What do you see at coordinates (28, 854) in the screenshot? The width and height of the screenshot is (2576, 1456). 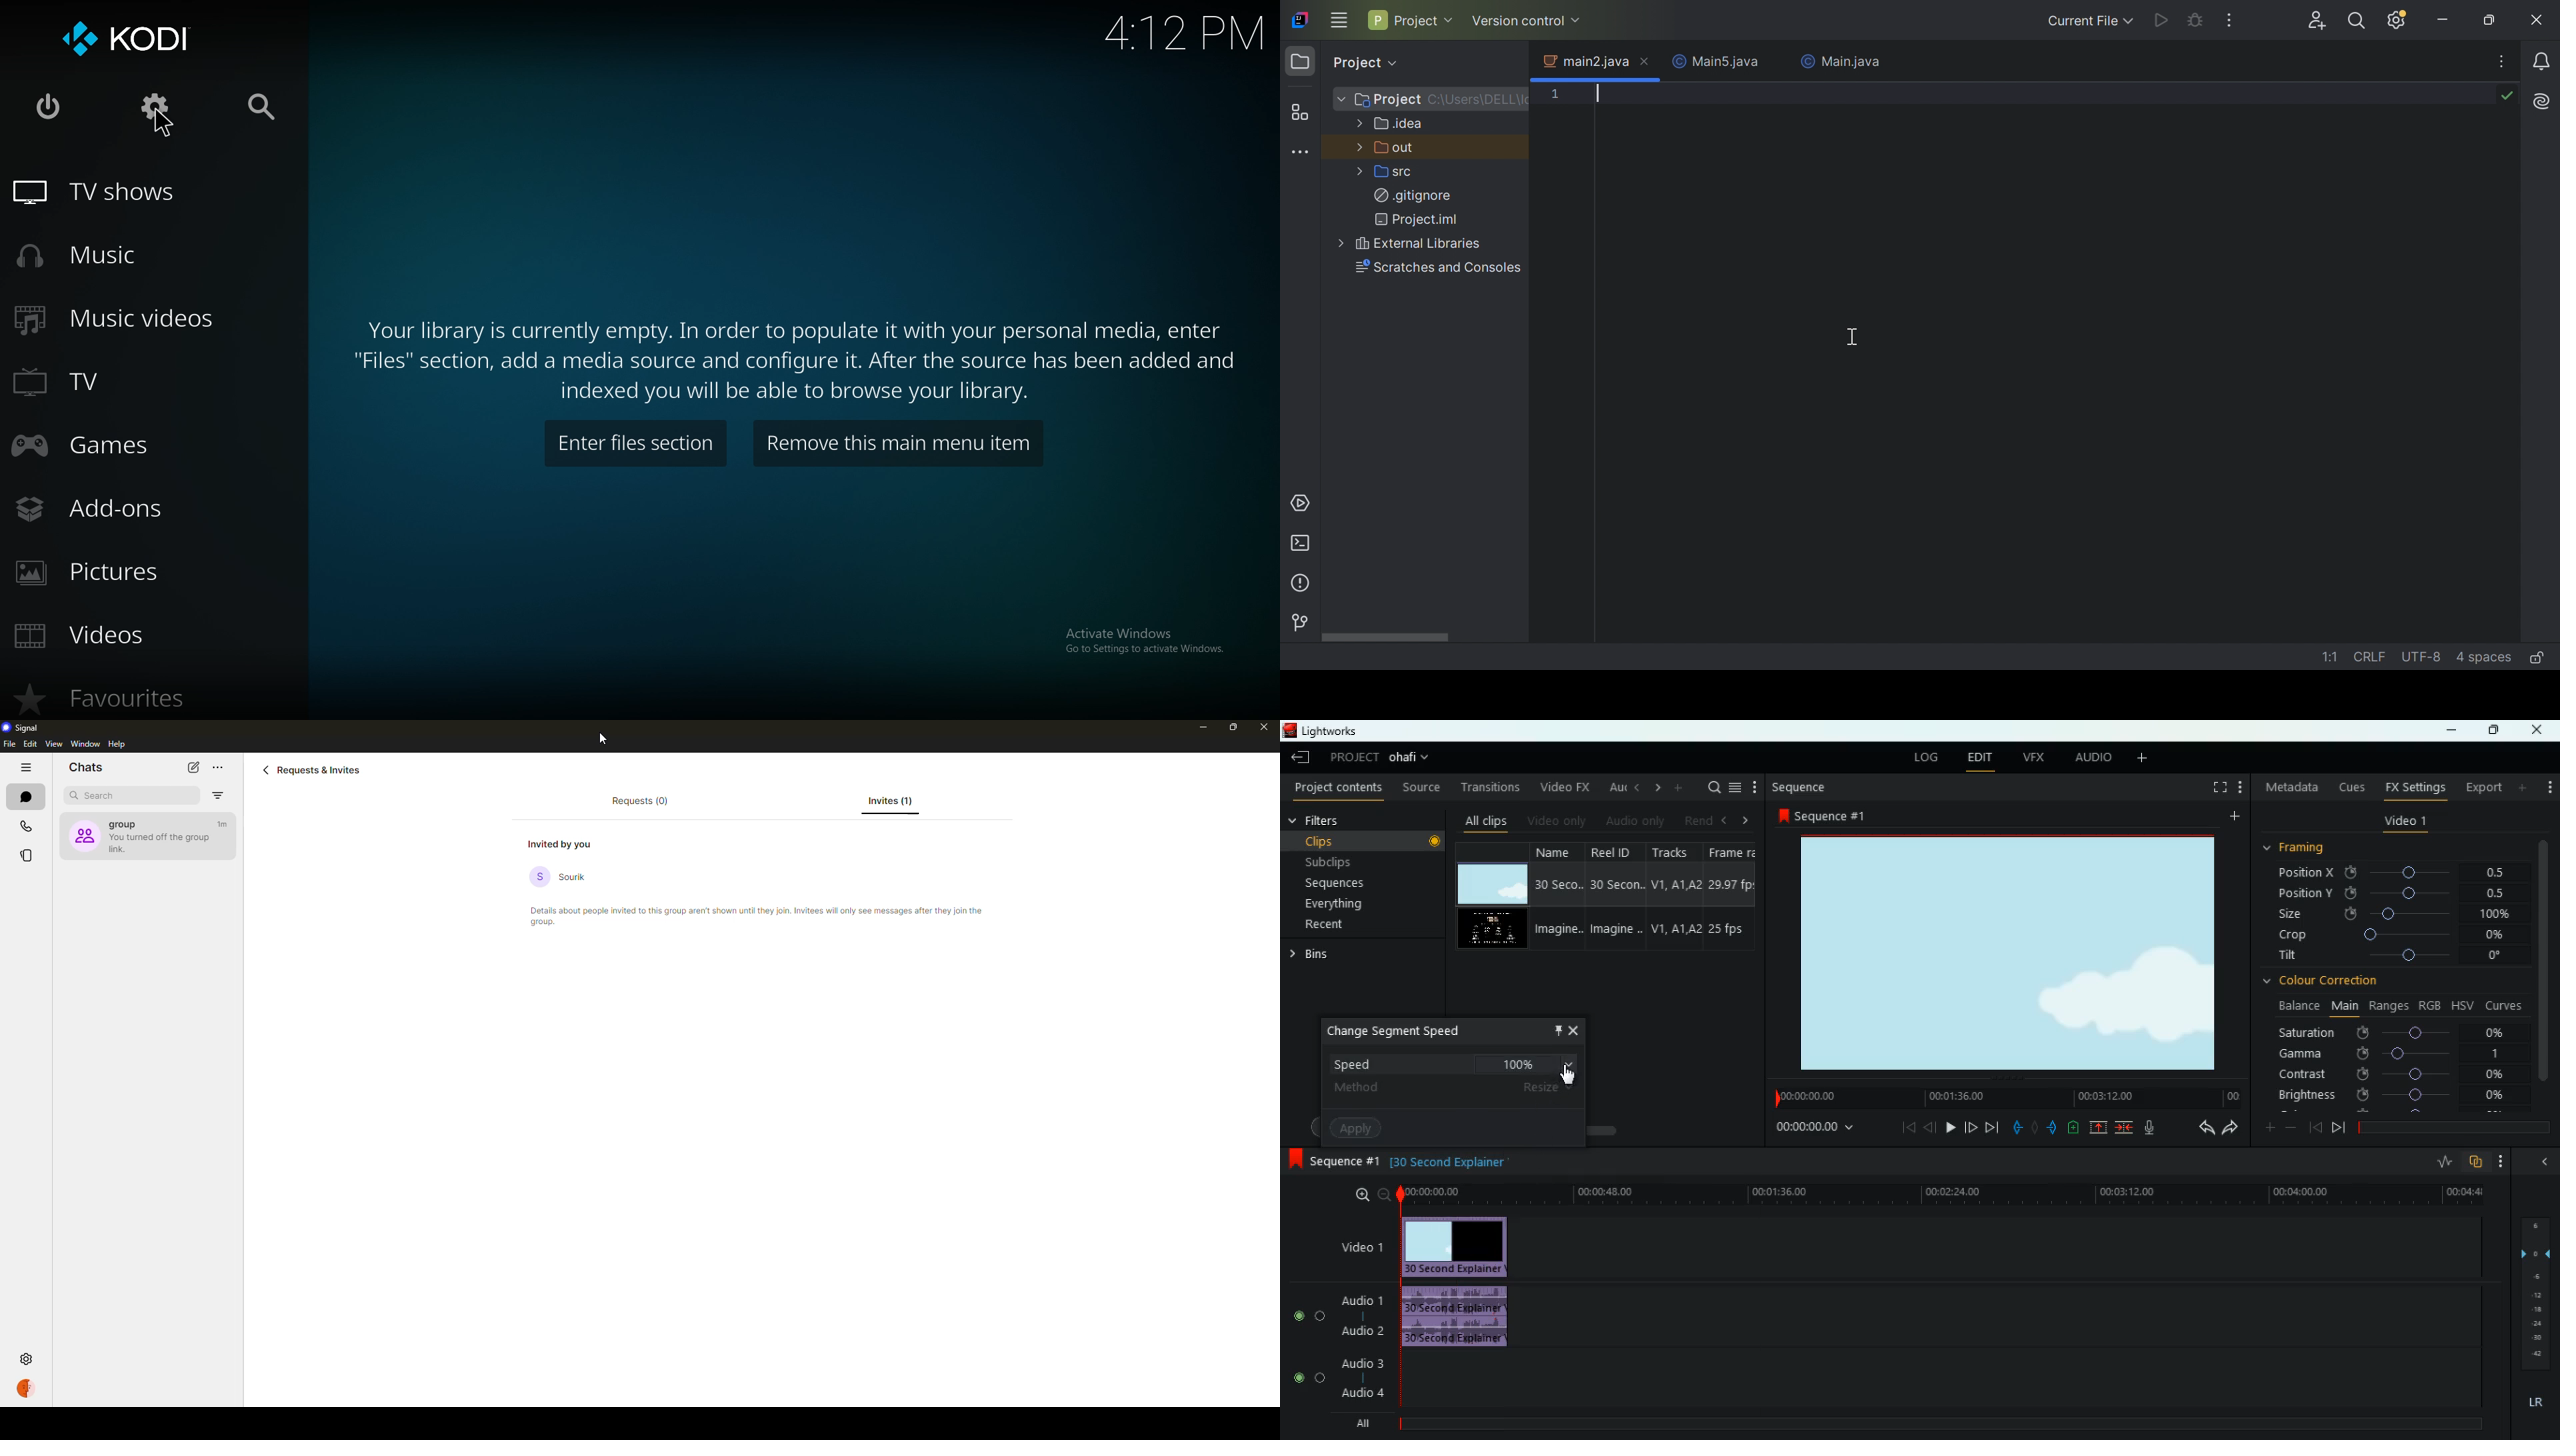 I see `stories` at bounding box center [28, 854].